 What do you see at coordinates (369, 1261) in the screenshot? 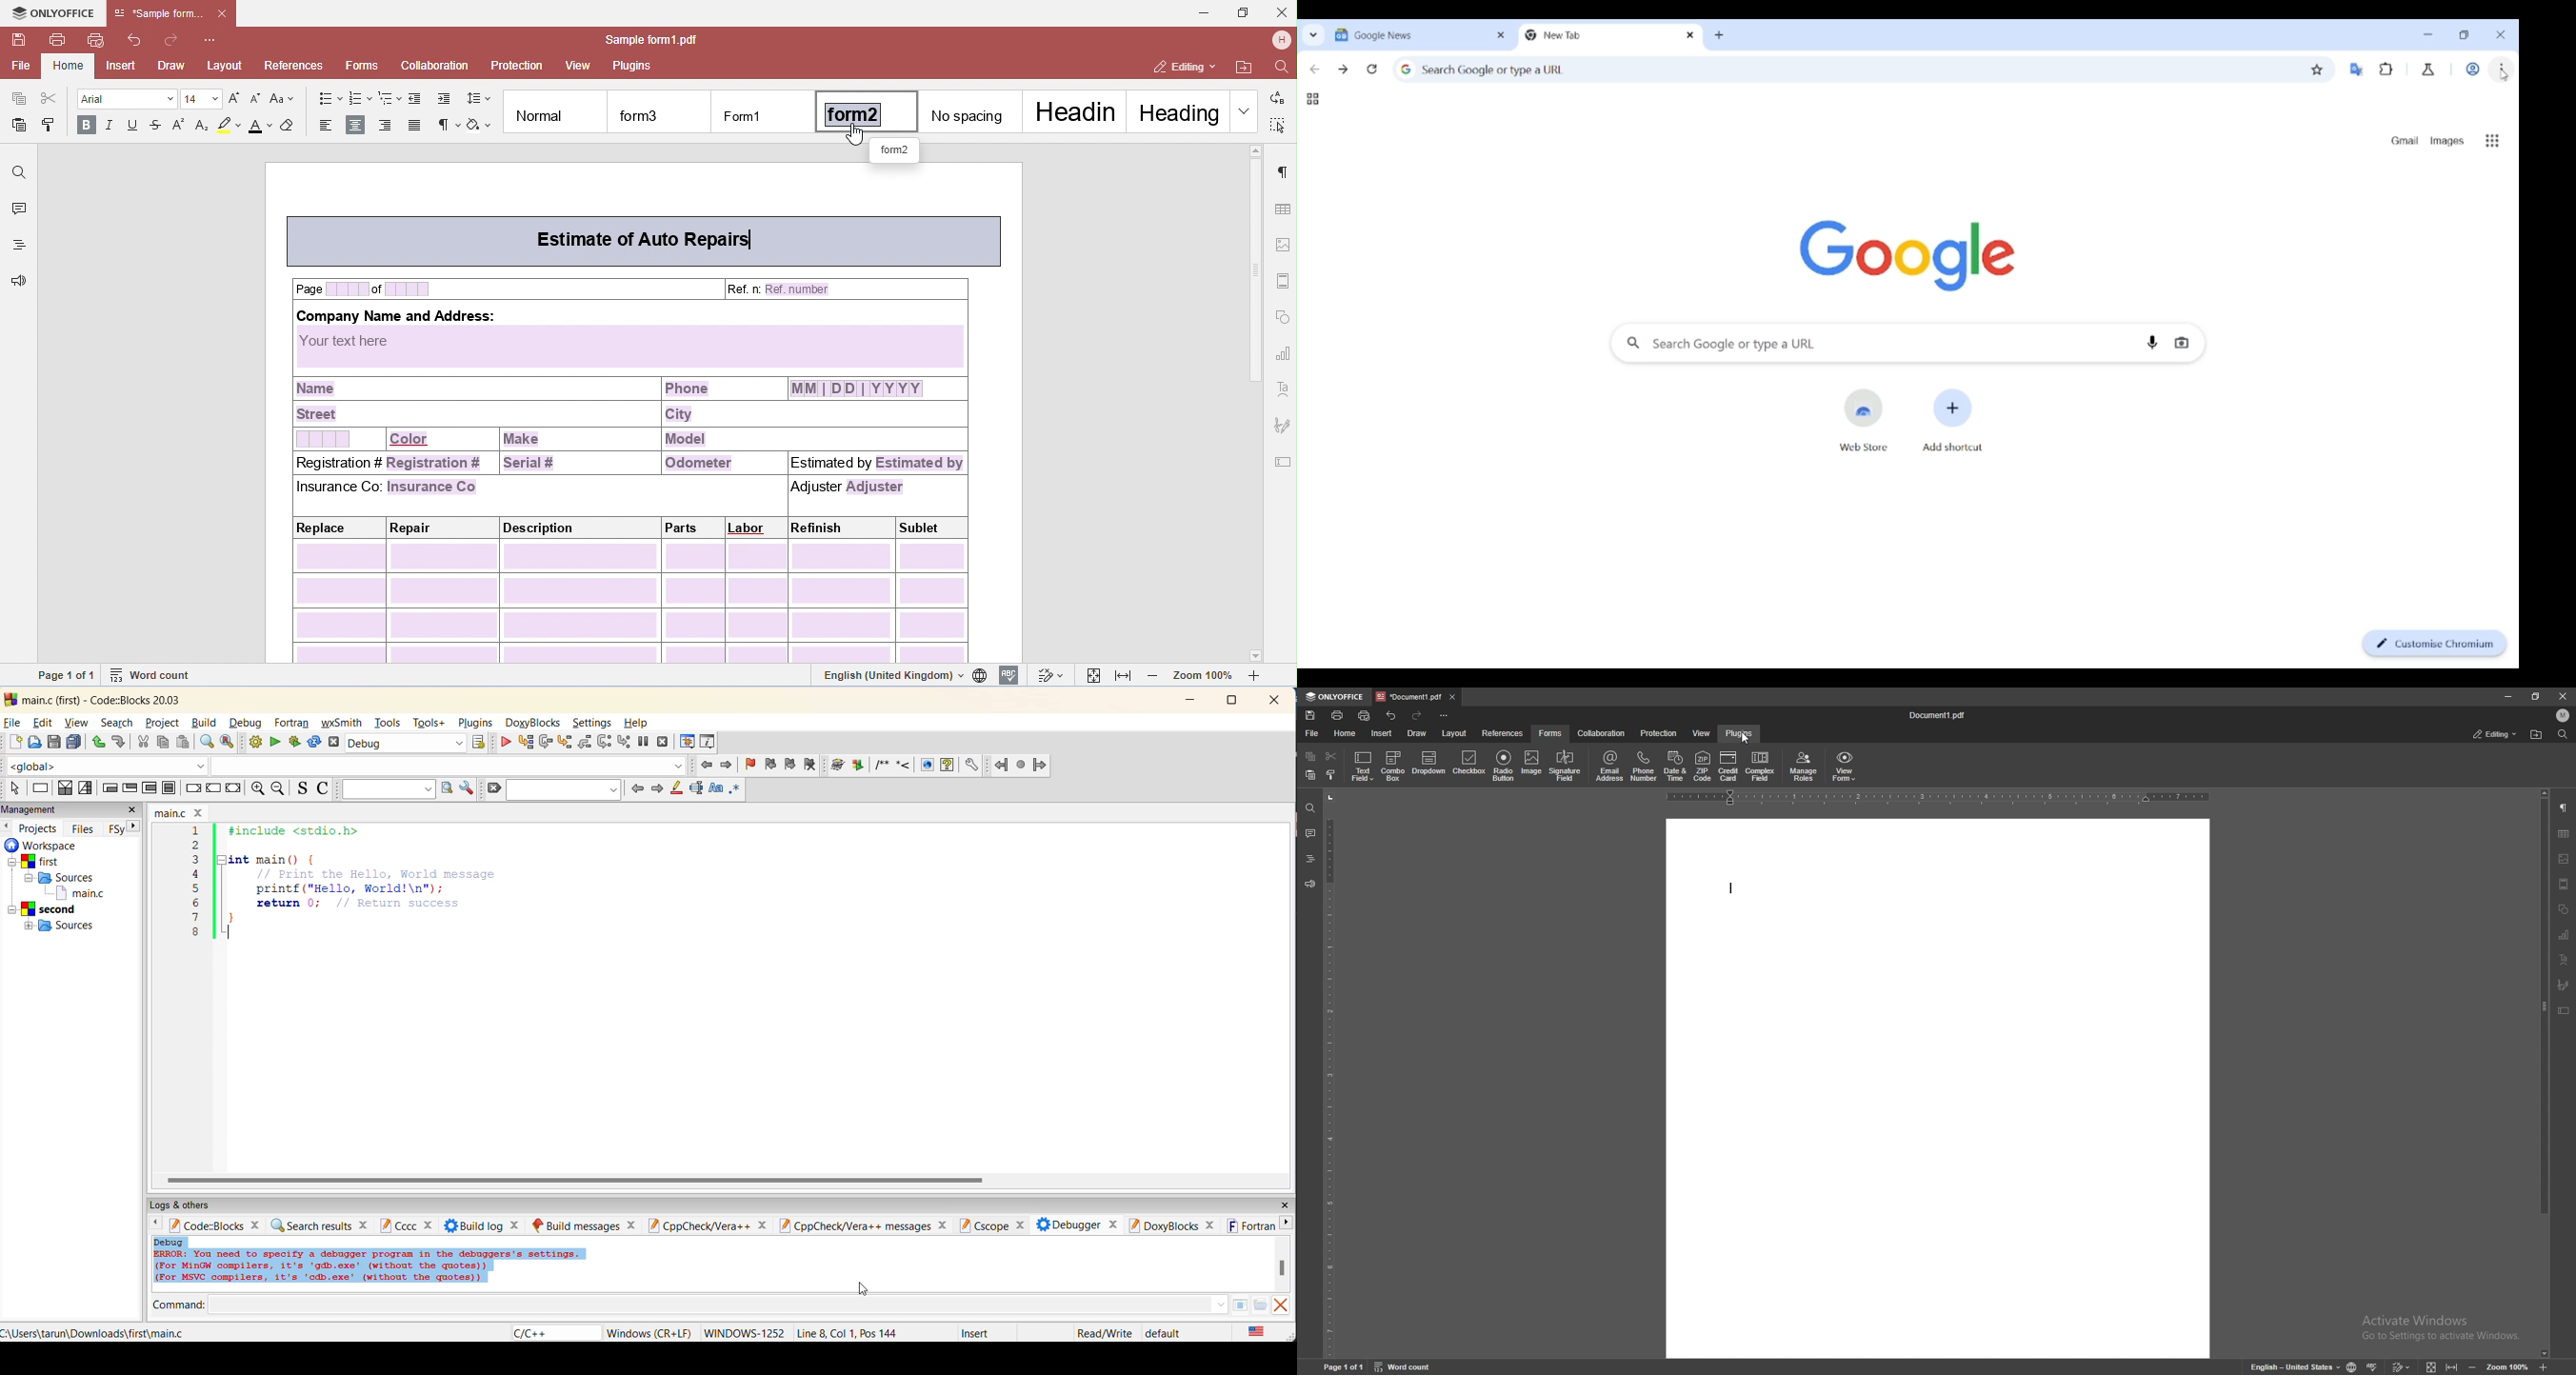
I see `Debug

|ERROR: You need to specify a debugger program in the debuggers's settings.
(For MinGW compilers, it's 'gdb.exe' (without the quotes))

(For MSVC compilers, it's 'odb.exe' (without the quotes))` at bounding box center [369, 1261].